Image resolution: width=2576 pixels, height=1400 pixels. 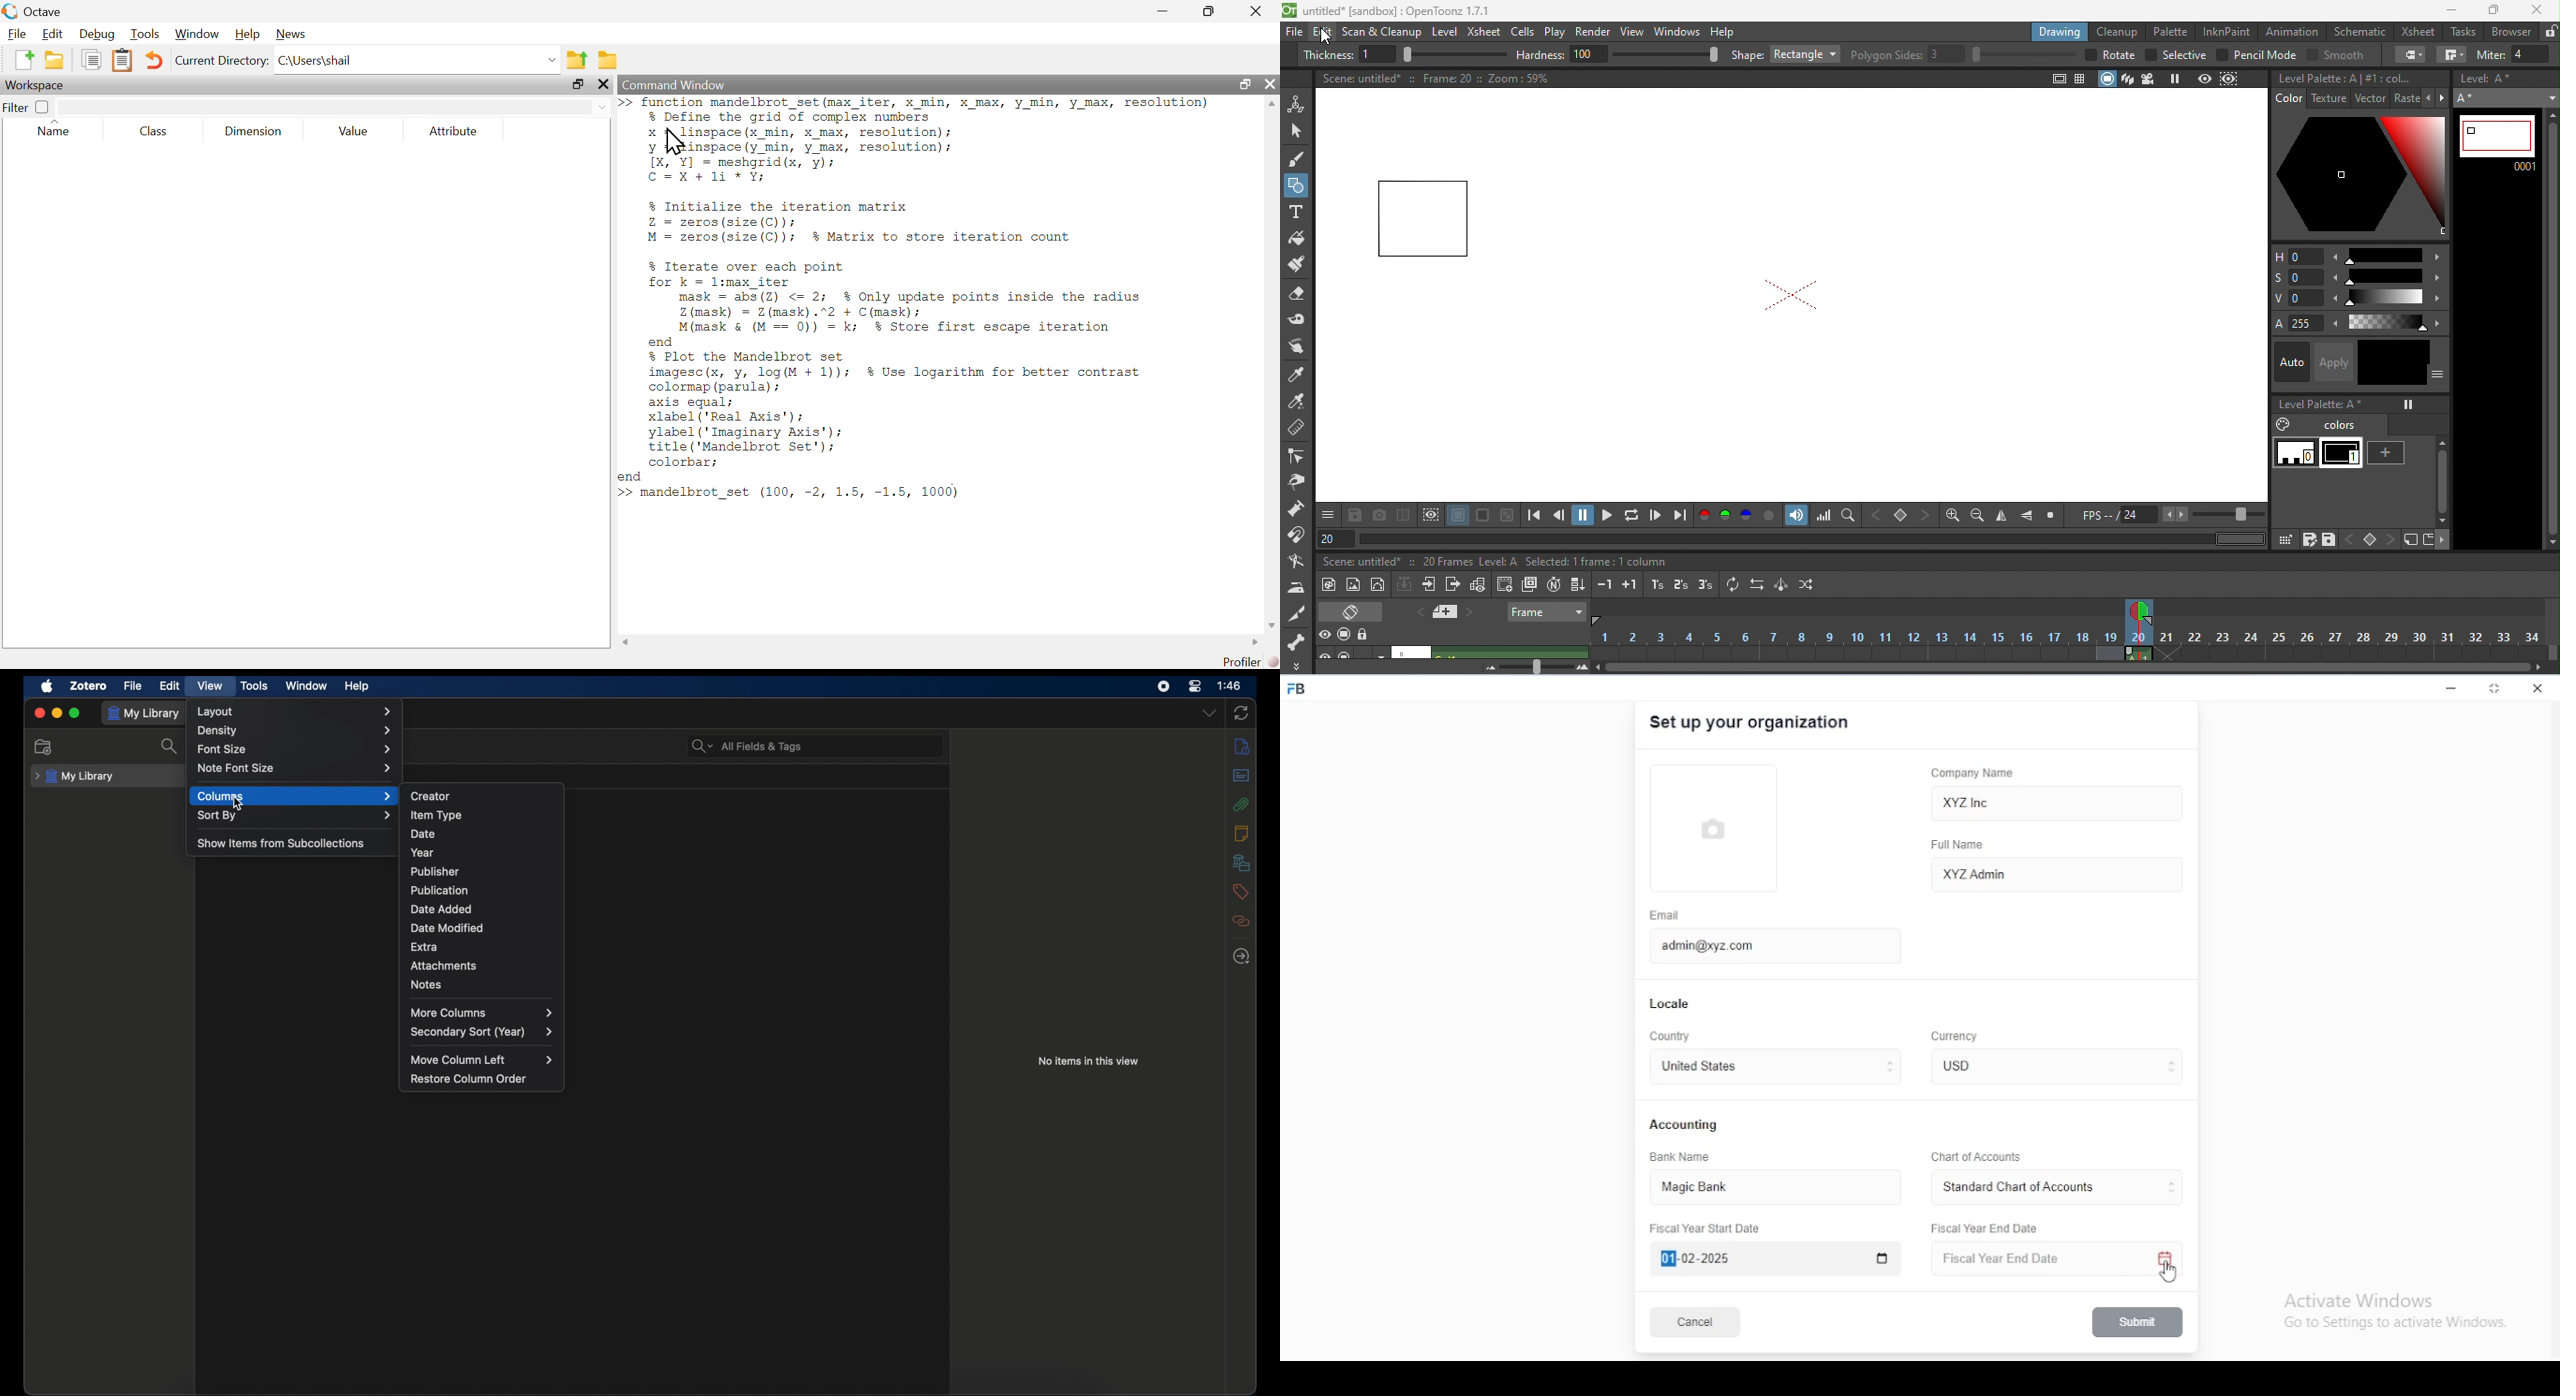 I want to click on density, so click(x=295, y=730).